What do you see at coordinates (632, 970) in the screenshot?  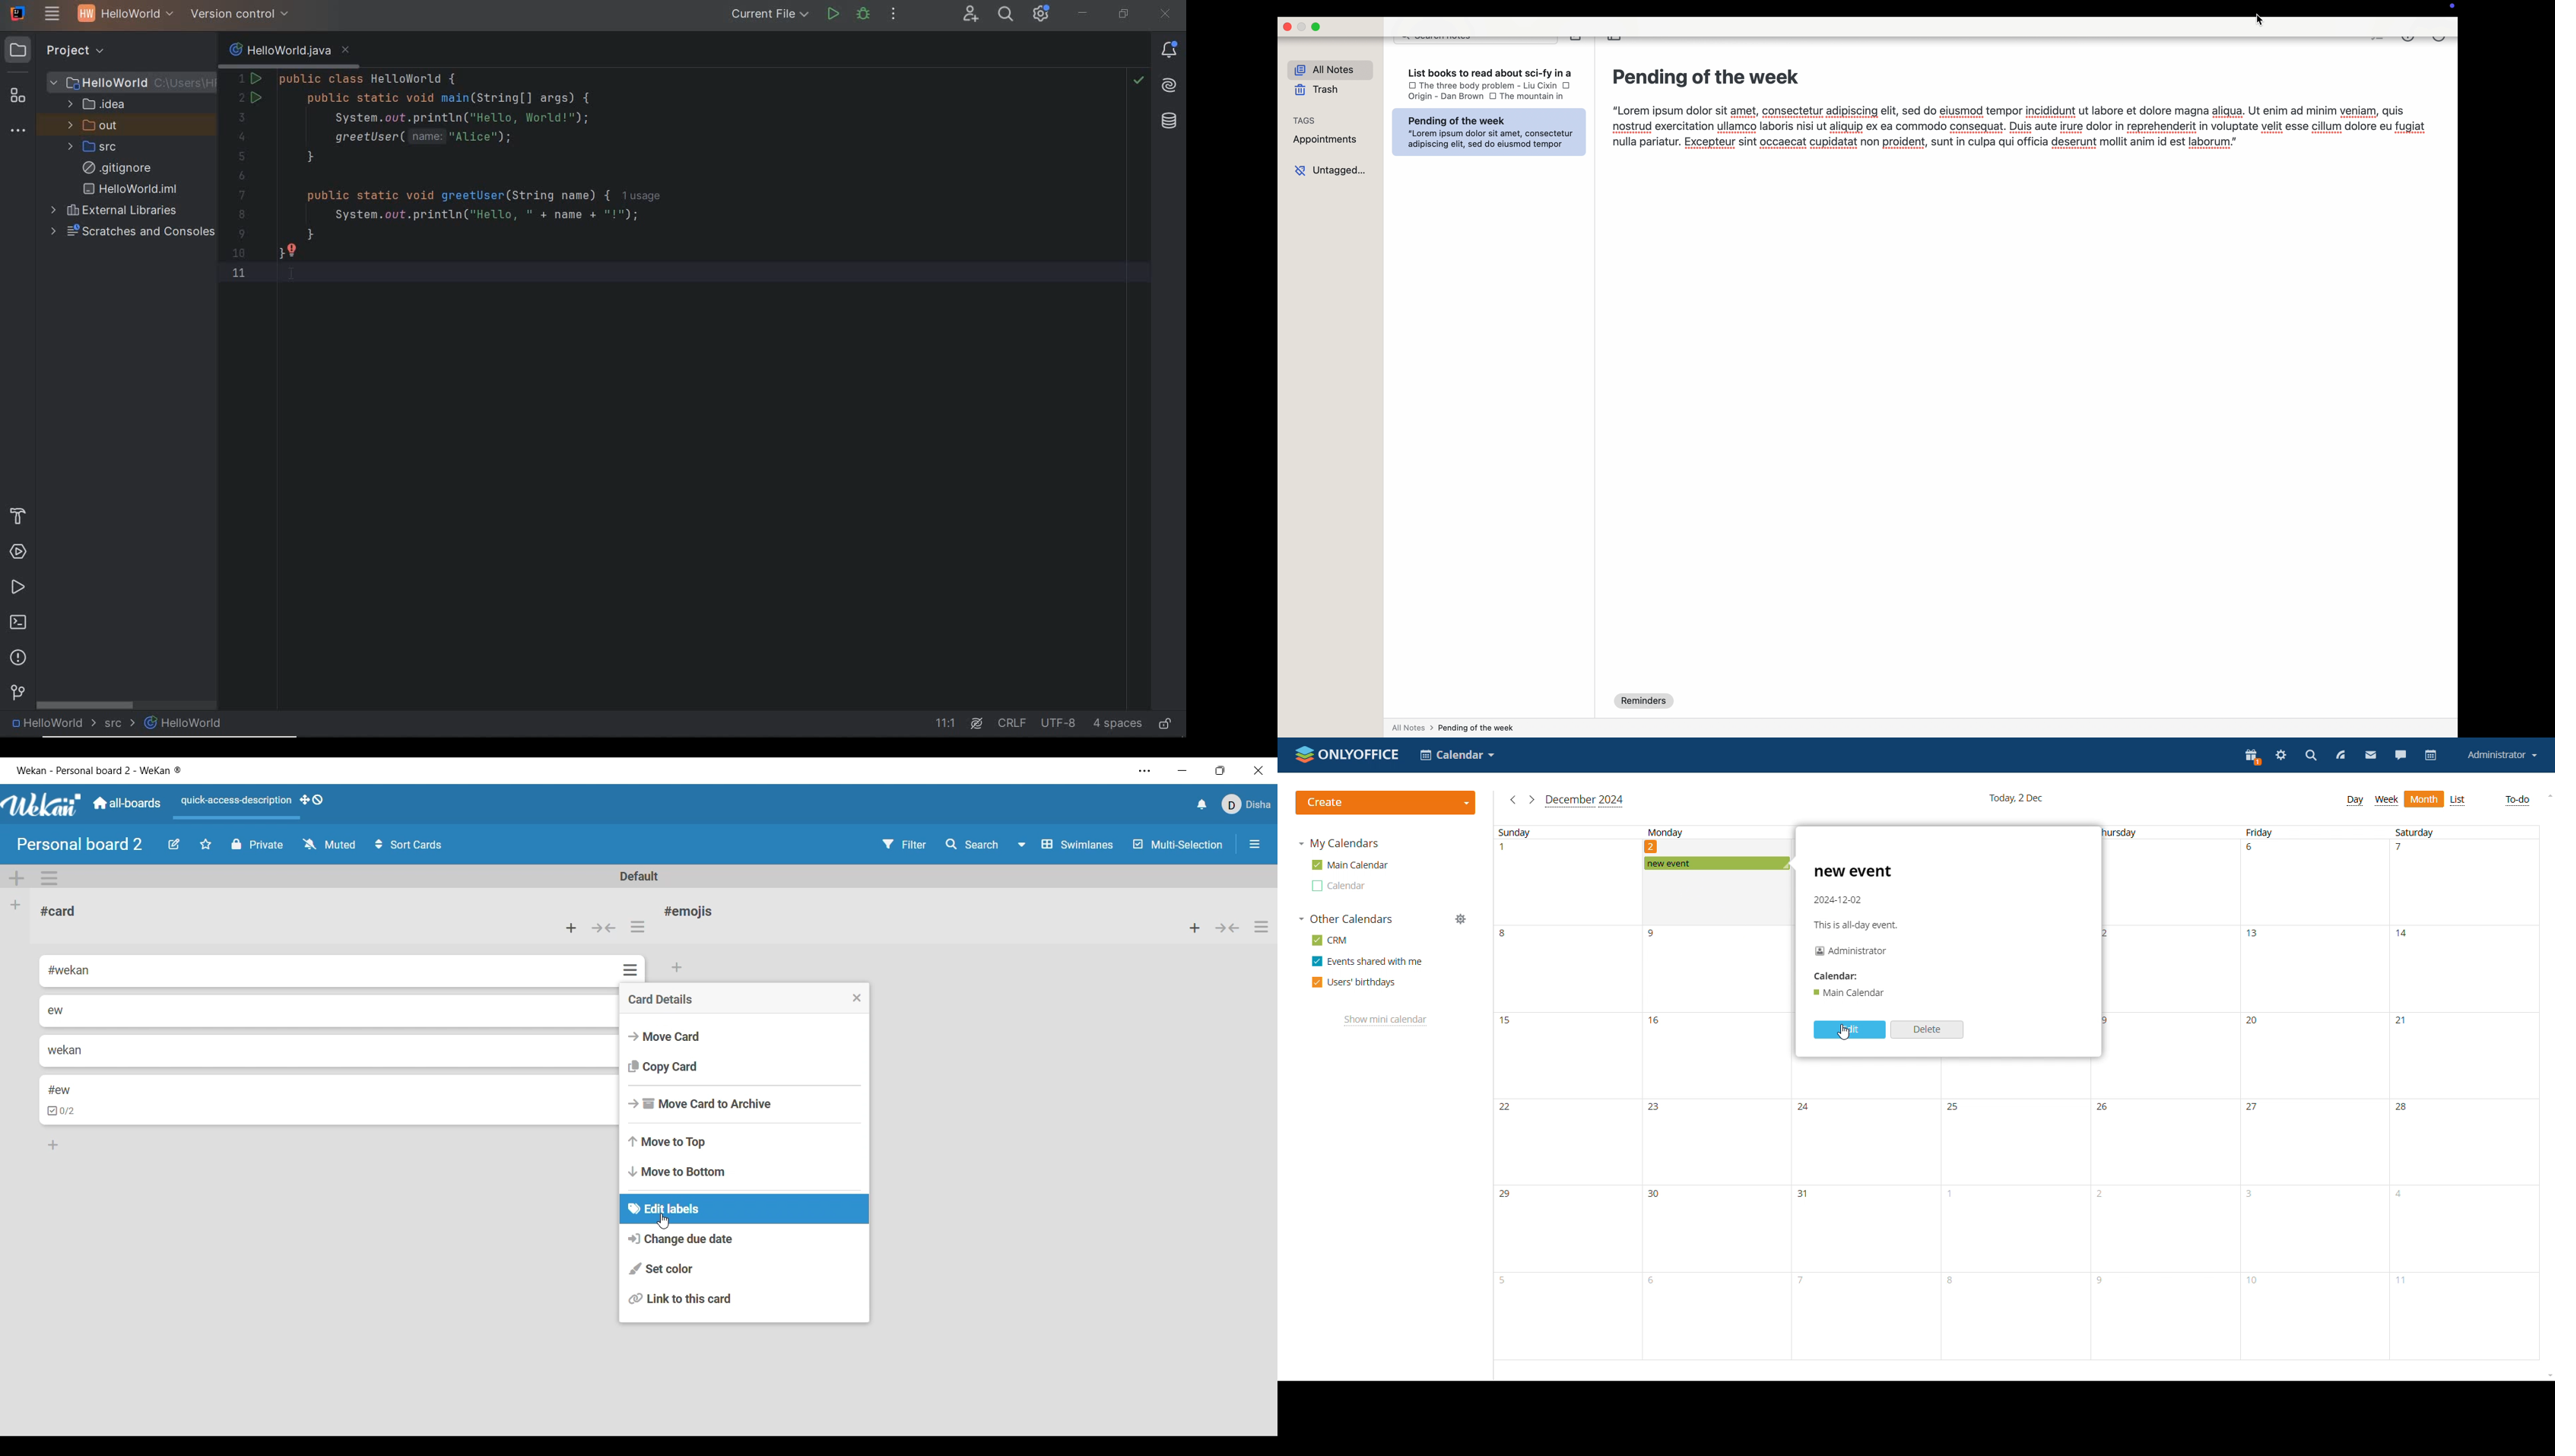 I see `Card actions for respective card` at bounding box center [632, 970].